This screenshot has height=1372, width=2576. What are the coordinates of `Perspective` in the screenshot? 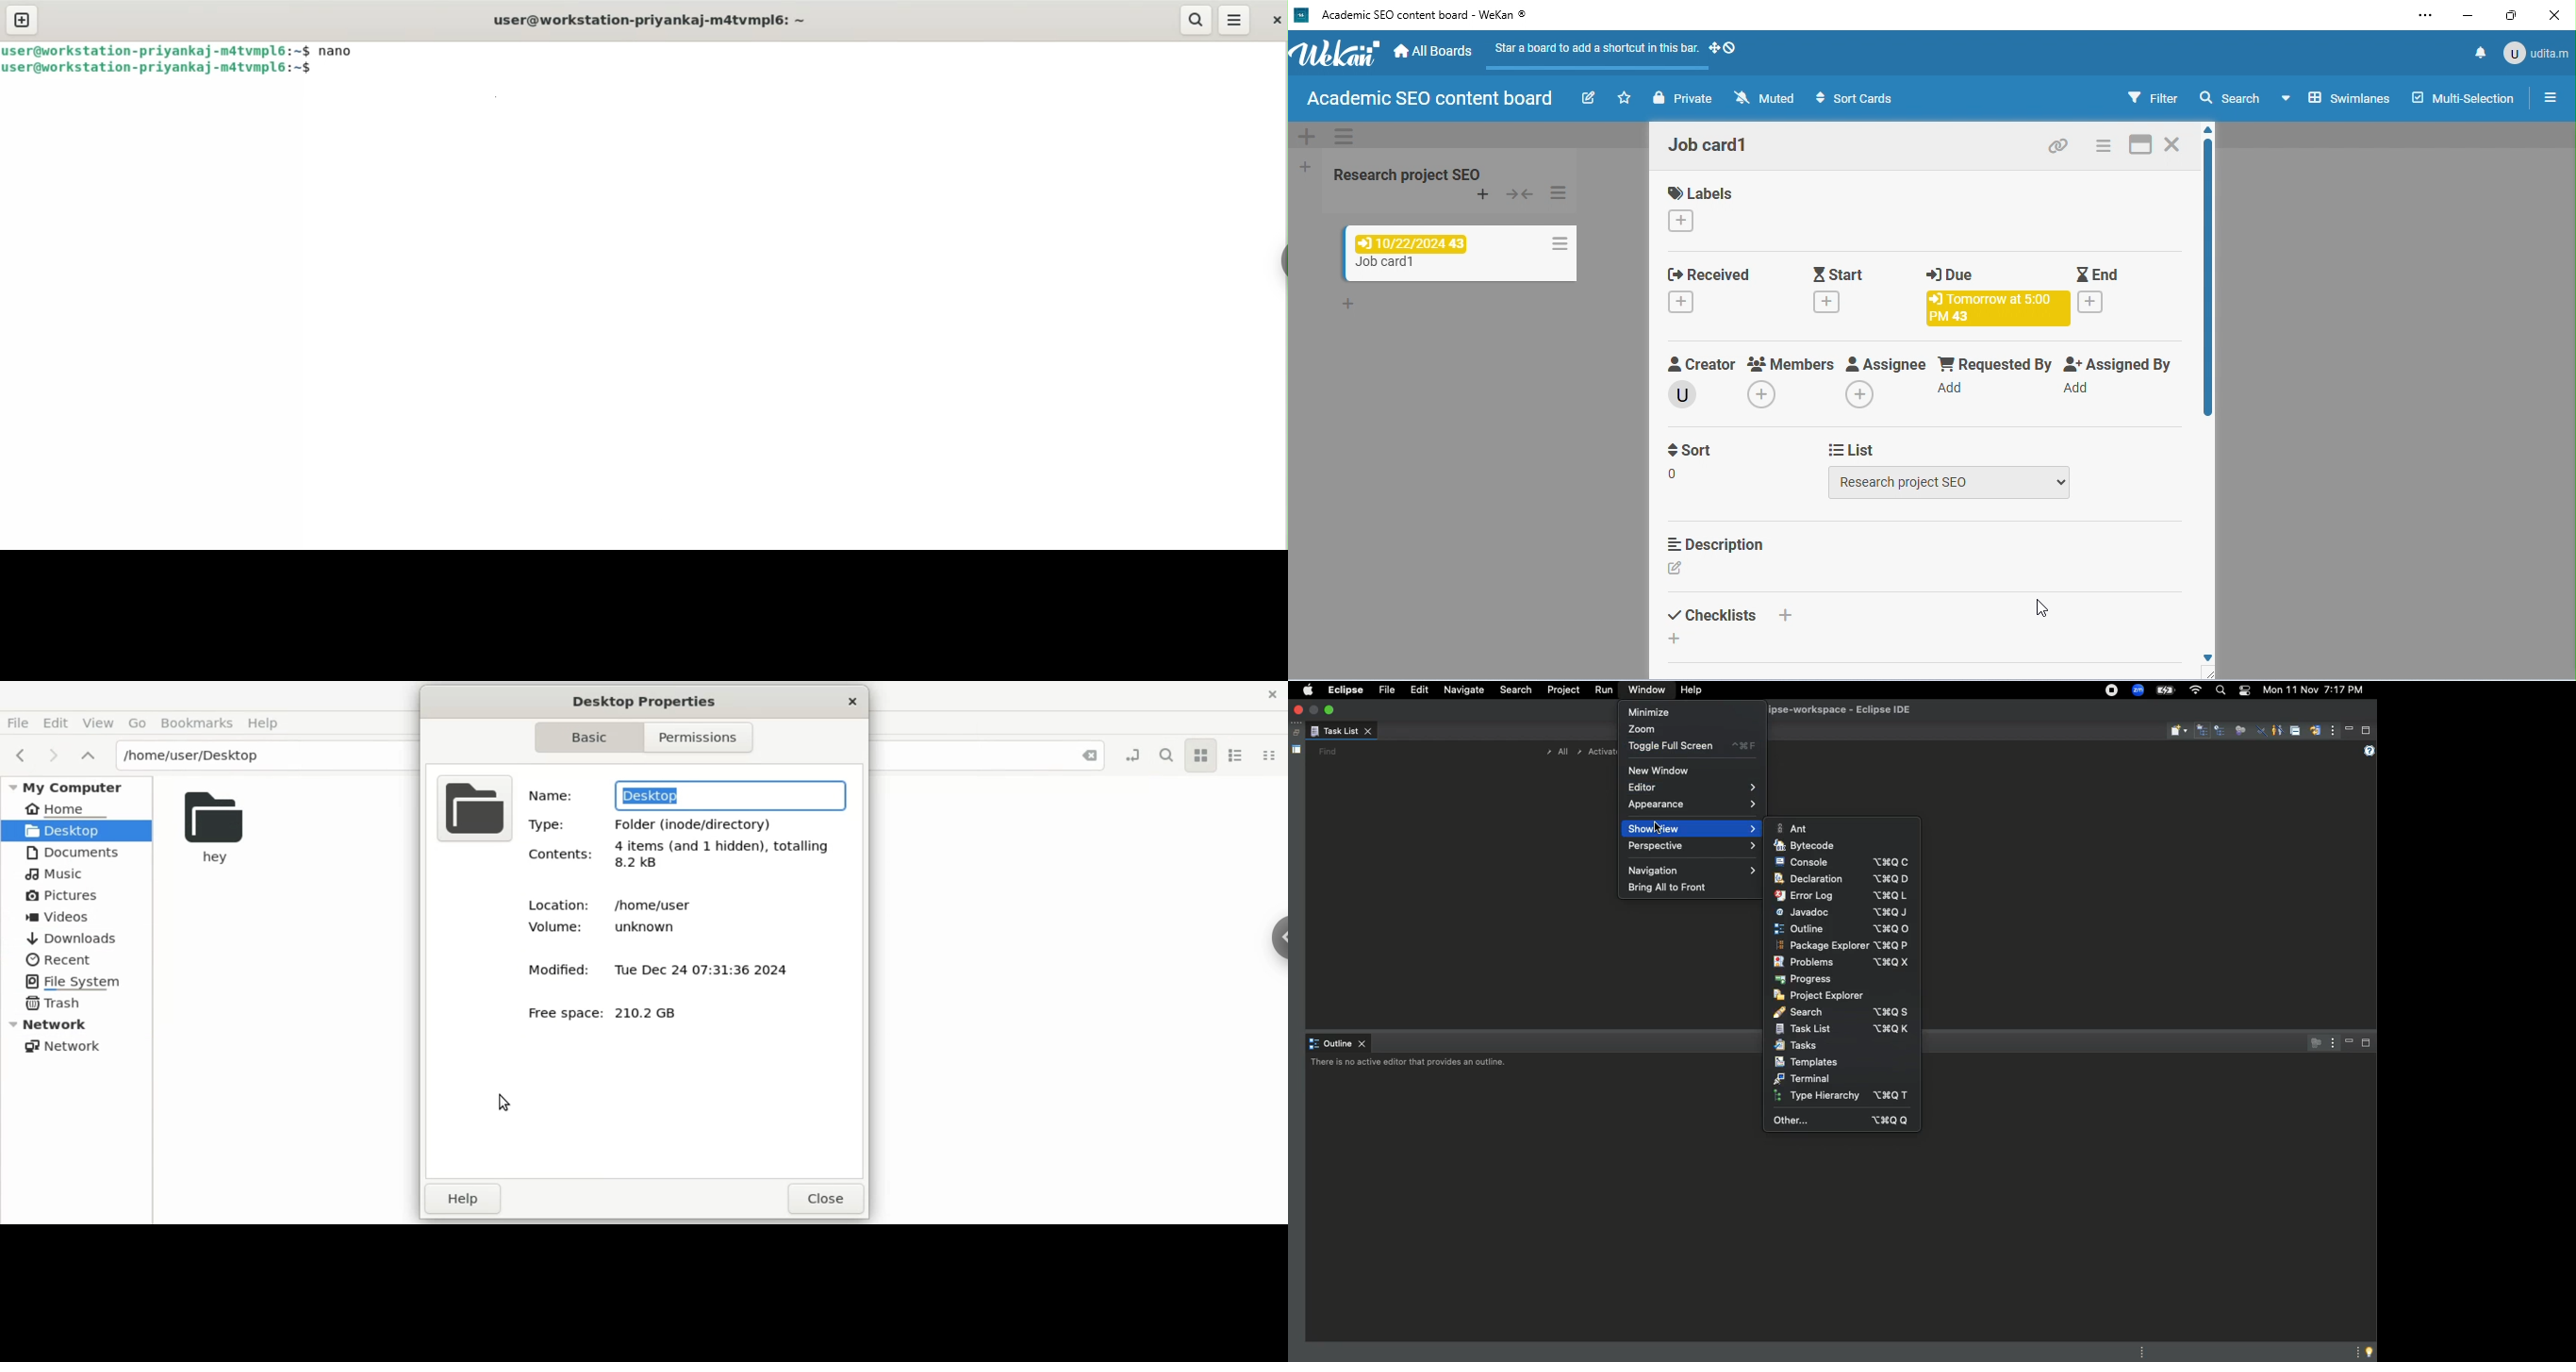 It's located at (1690, 847).